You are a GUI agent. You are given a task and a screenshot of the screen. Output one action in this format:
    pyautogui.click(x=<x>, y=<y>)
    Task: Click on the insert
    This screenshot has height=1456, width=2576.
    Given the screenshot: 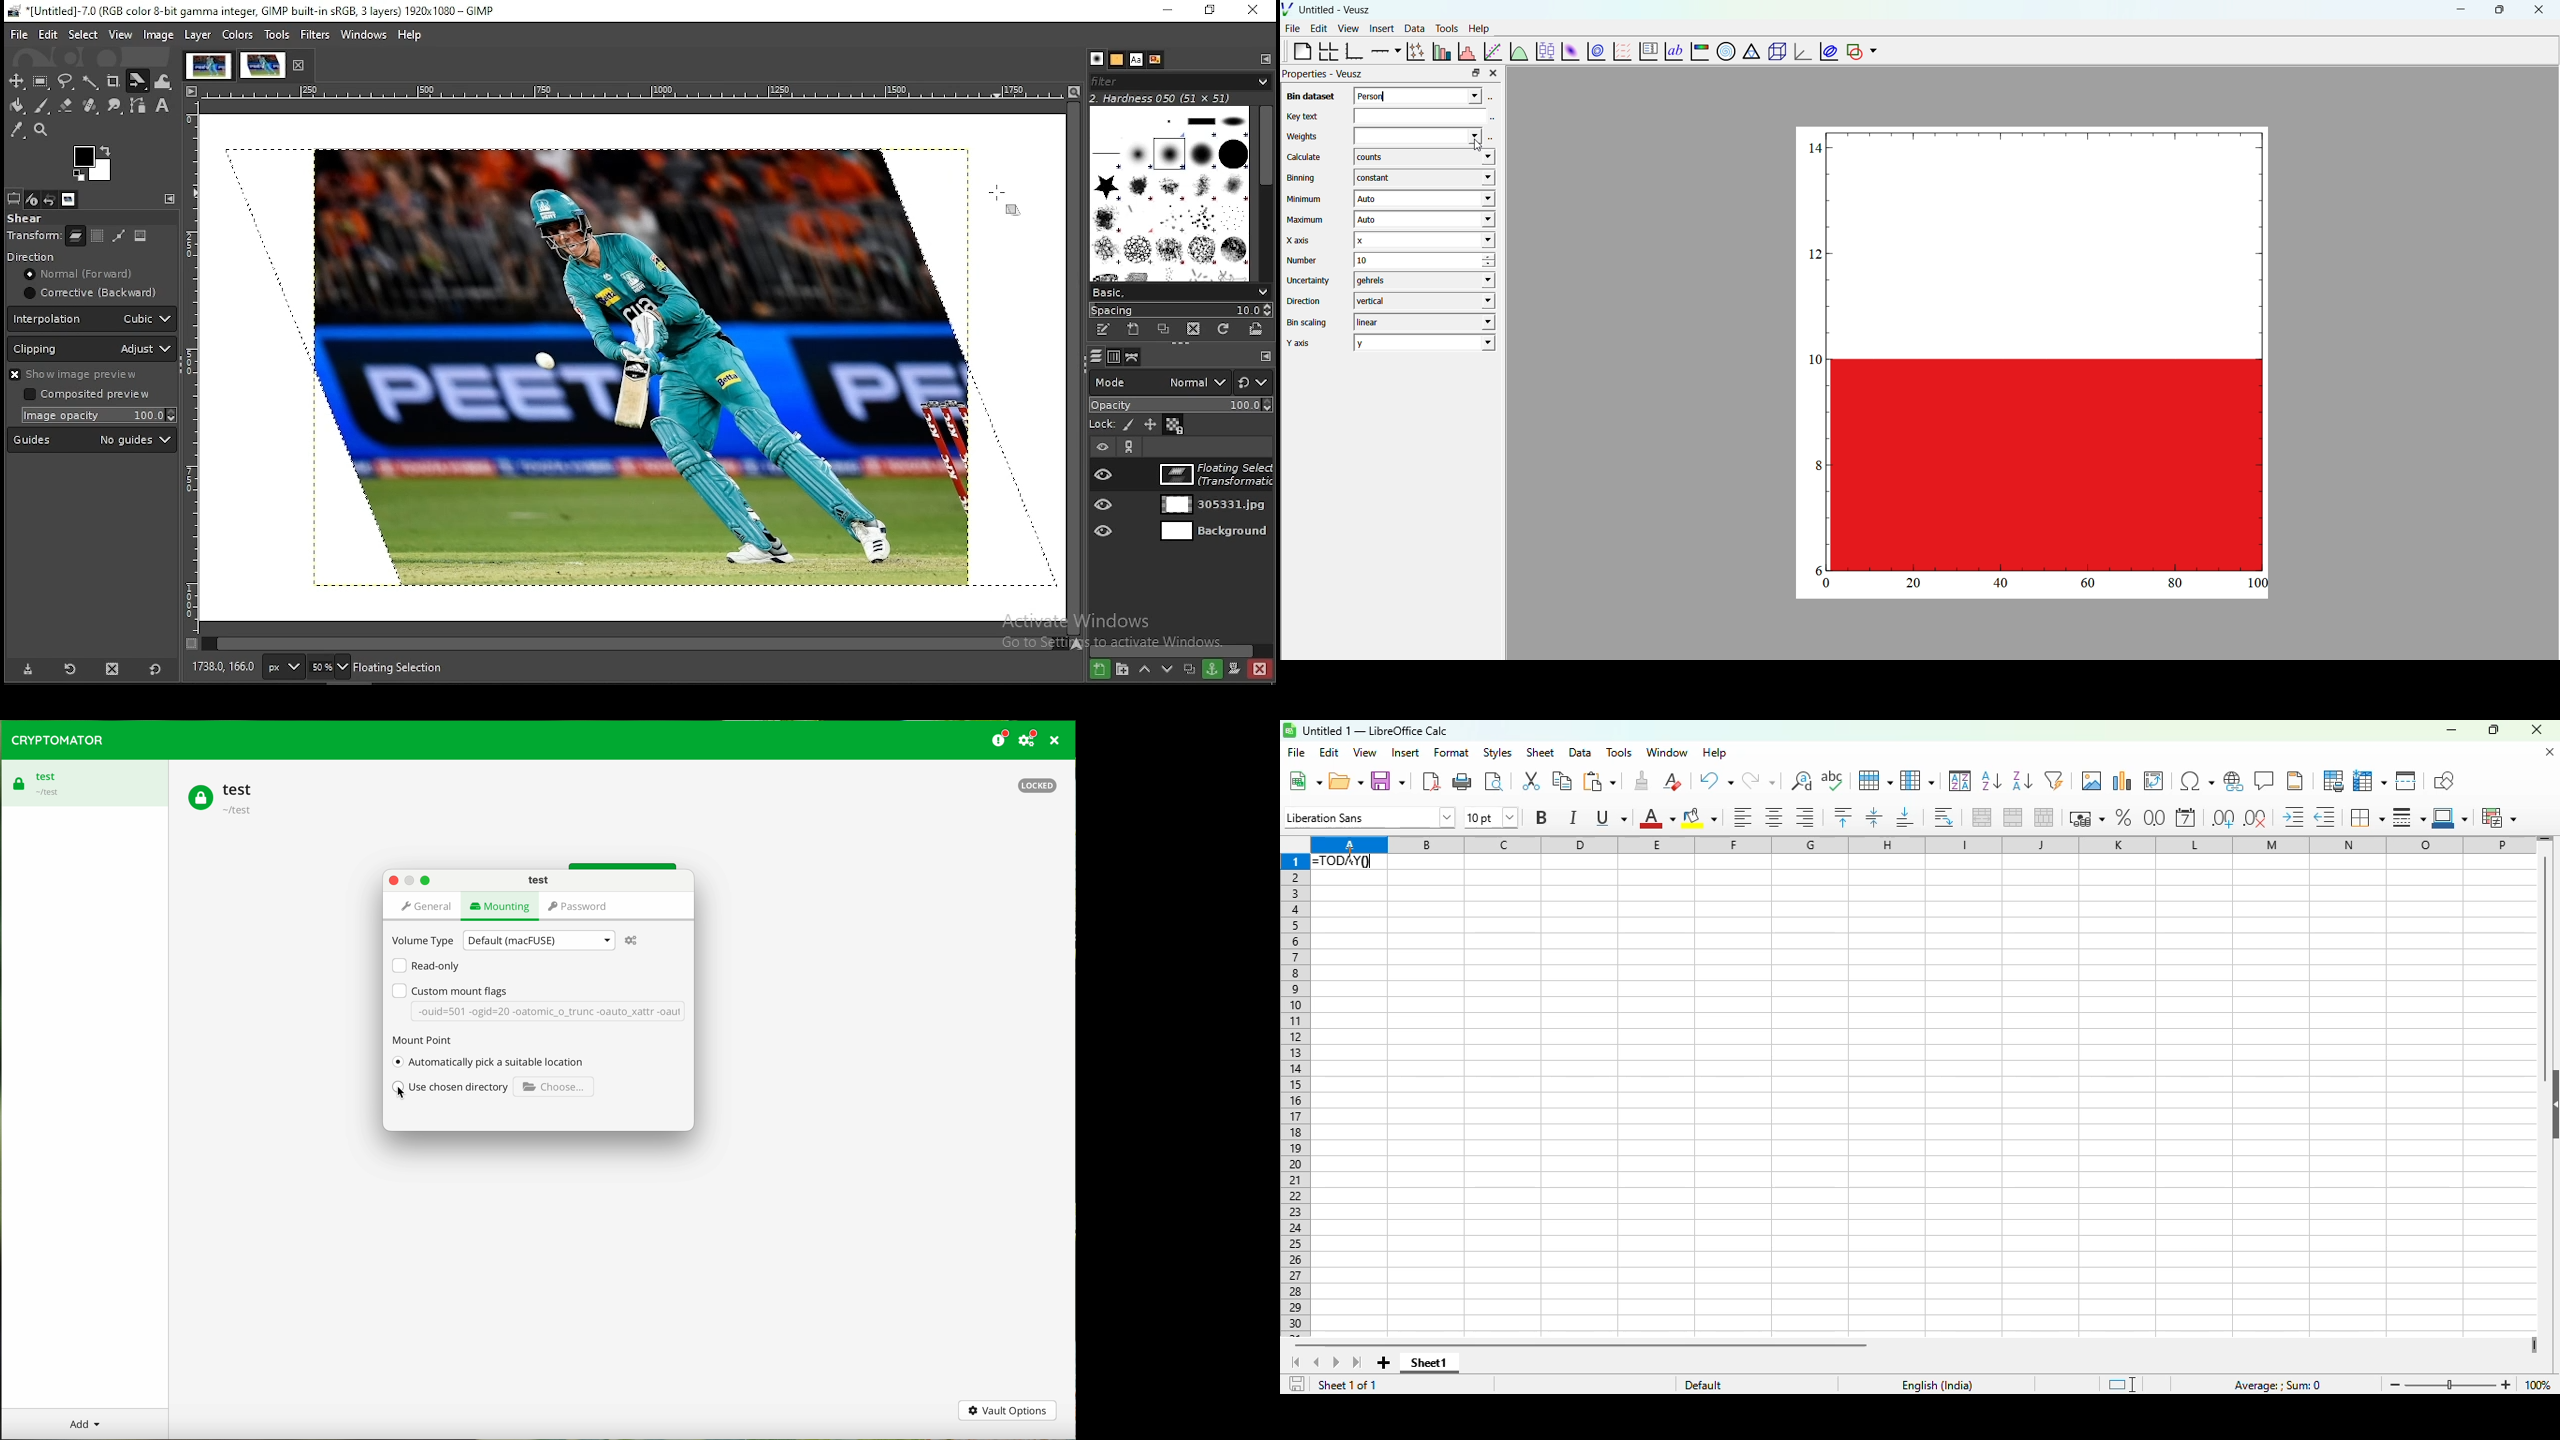 What is the action you would take?
    pyautogui.click(x=1379, y=27)
    